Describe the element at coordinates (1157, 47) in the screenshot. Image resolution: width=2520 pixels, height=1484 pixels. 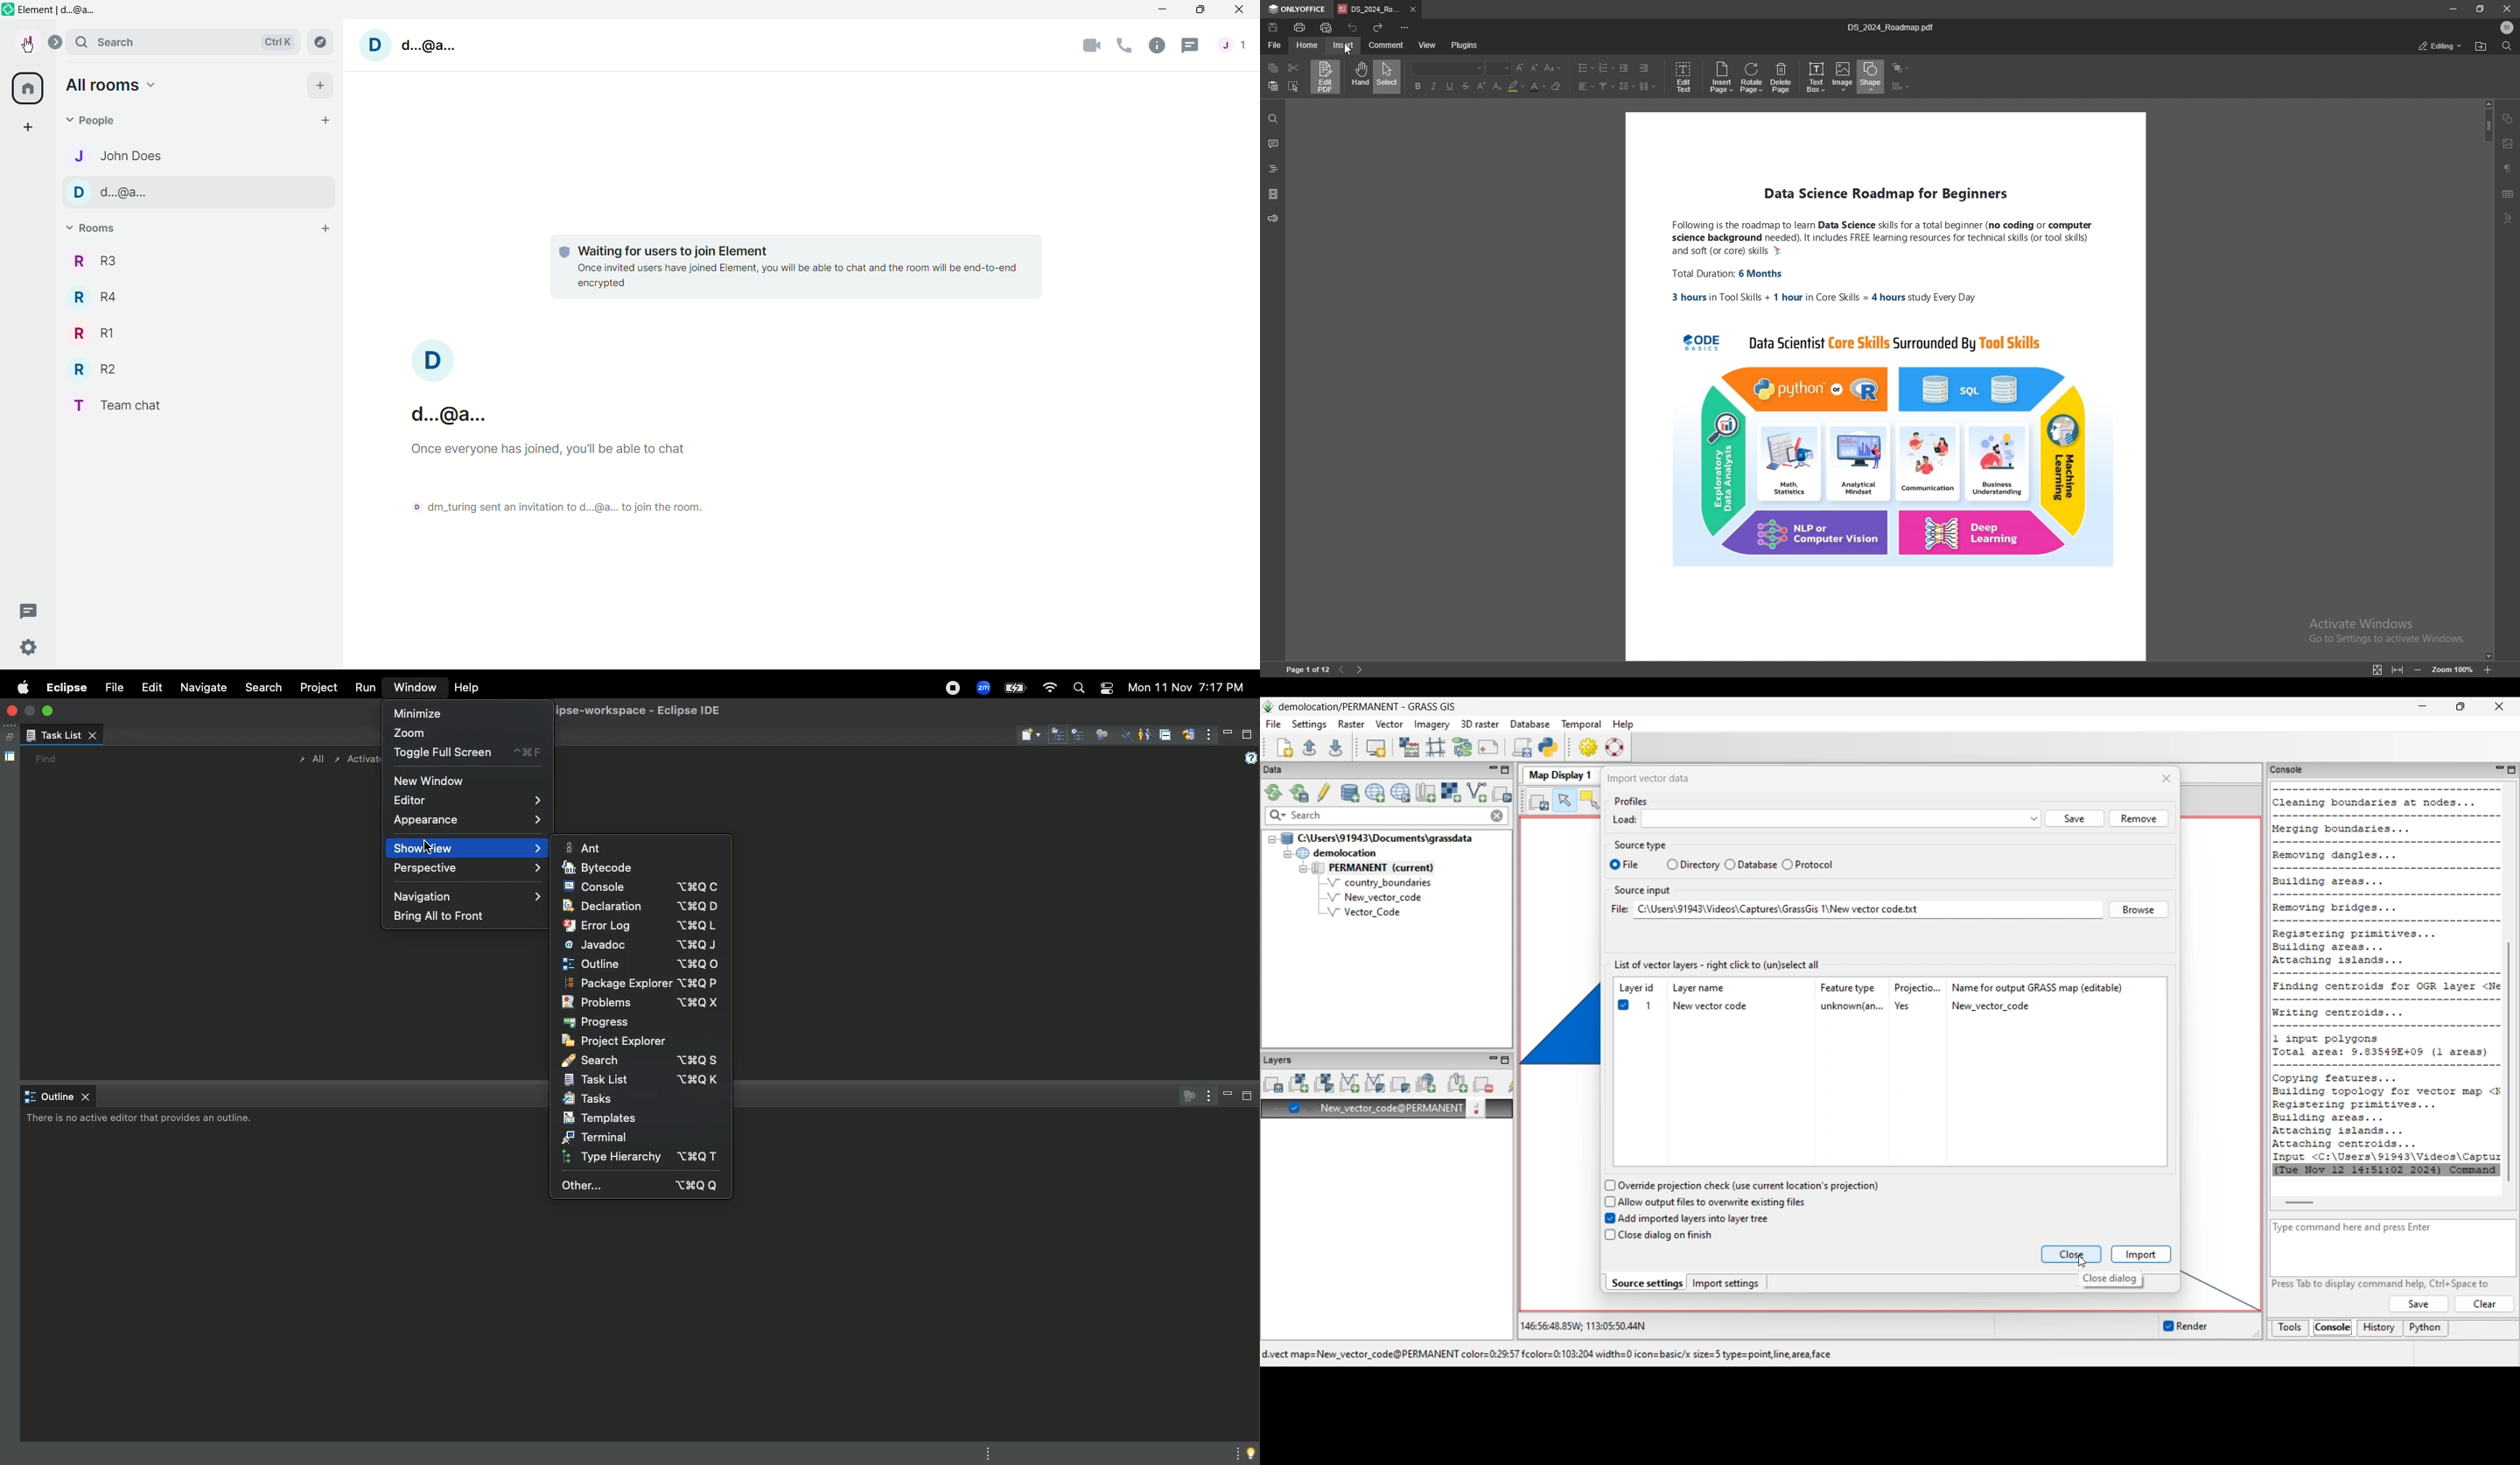
I see `Room info` at that location.